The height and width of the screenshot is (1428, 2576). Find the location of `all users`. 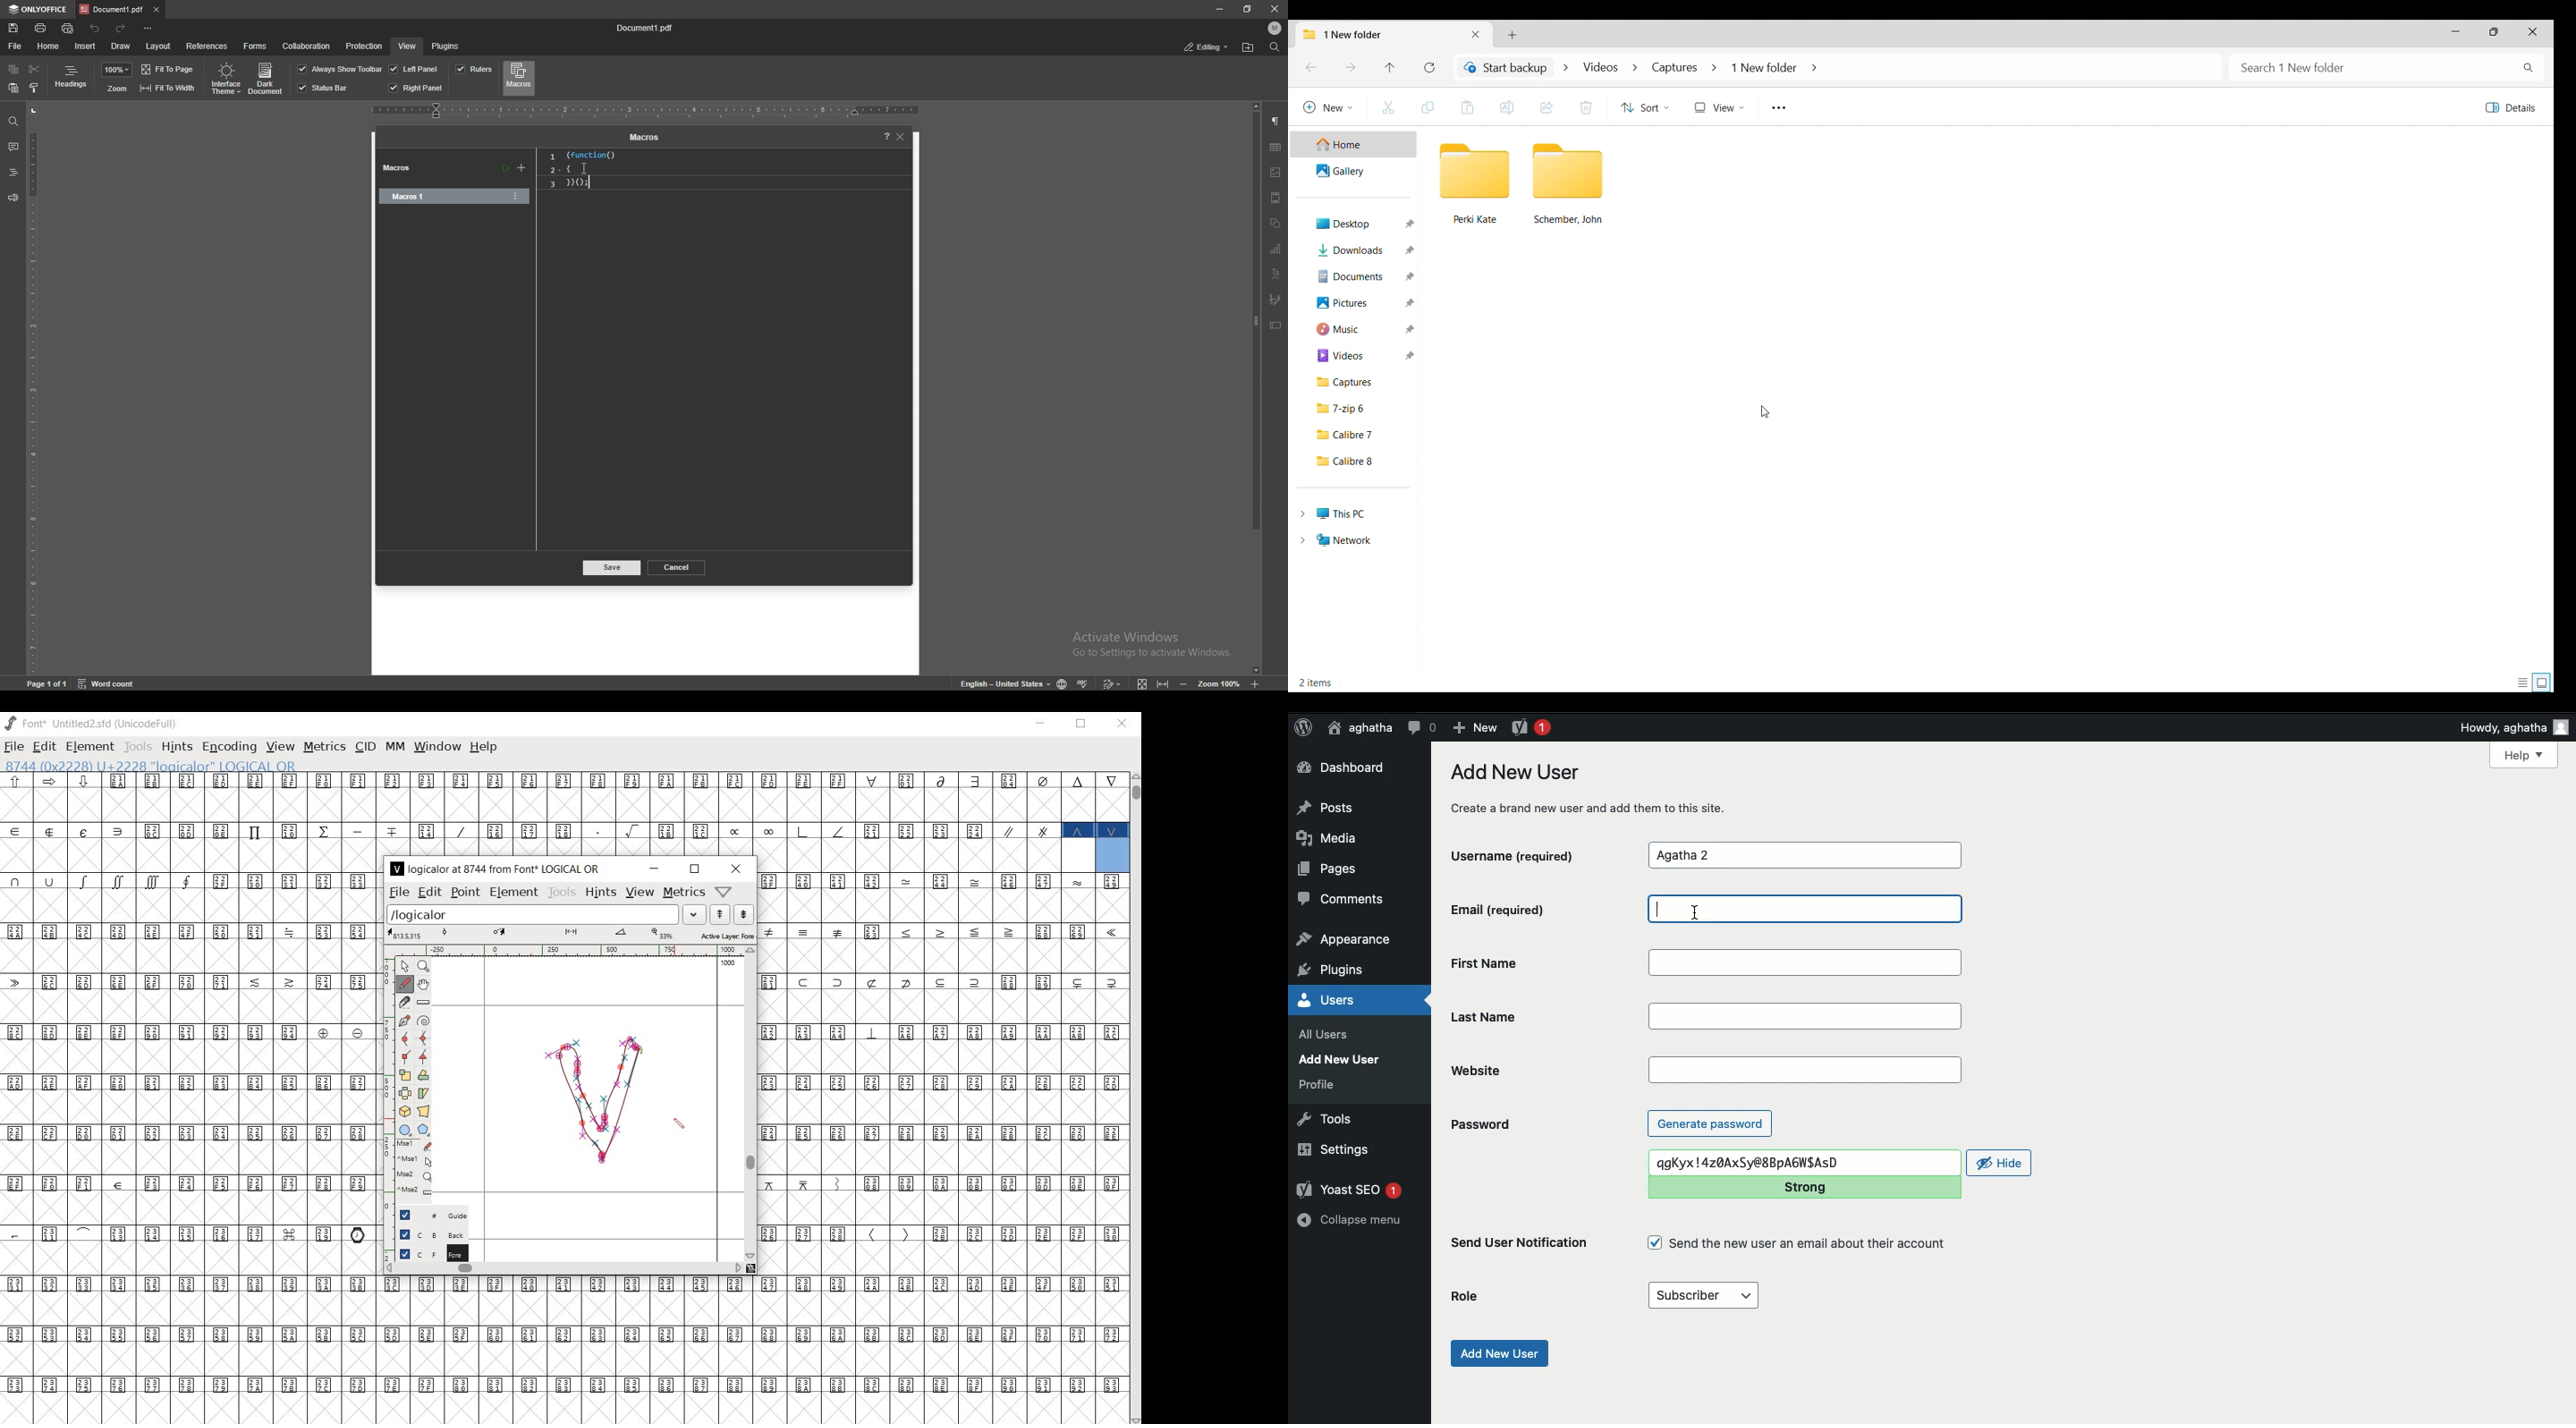

all users is located at coordinates (1328, 1035).